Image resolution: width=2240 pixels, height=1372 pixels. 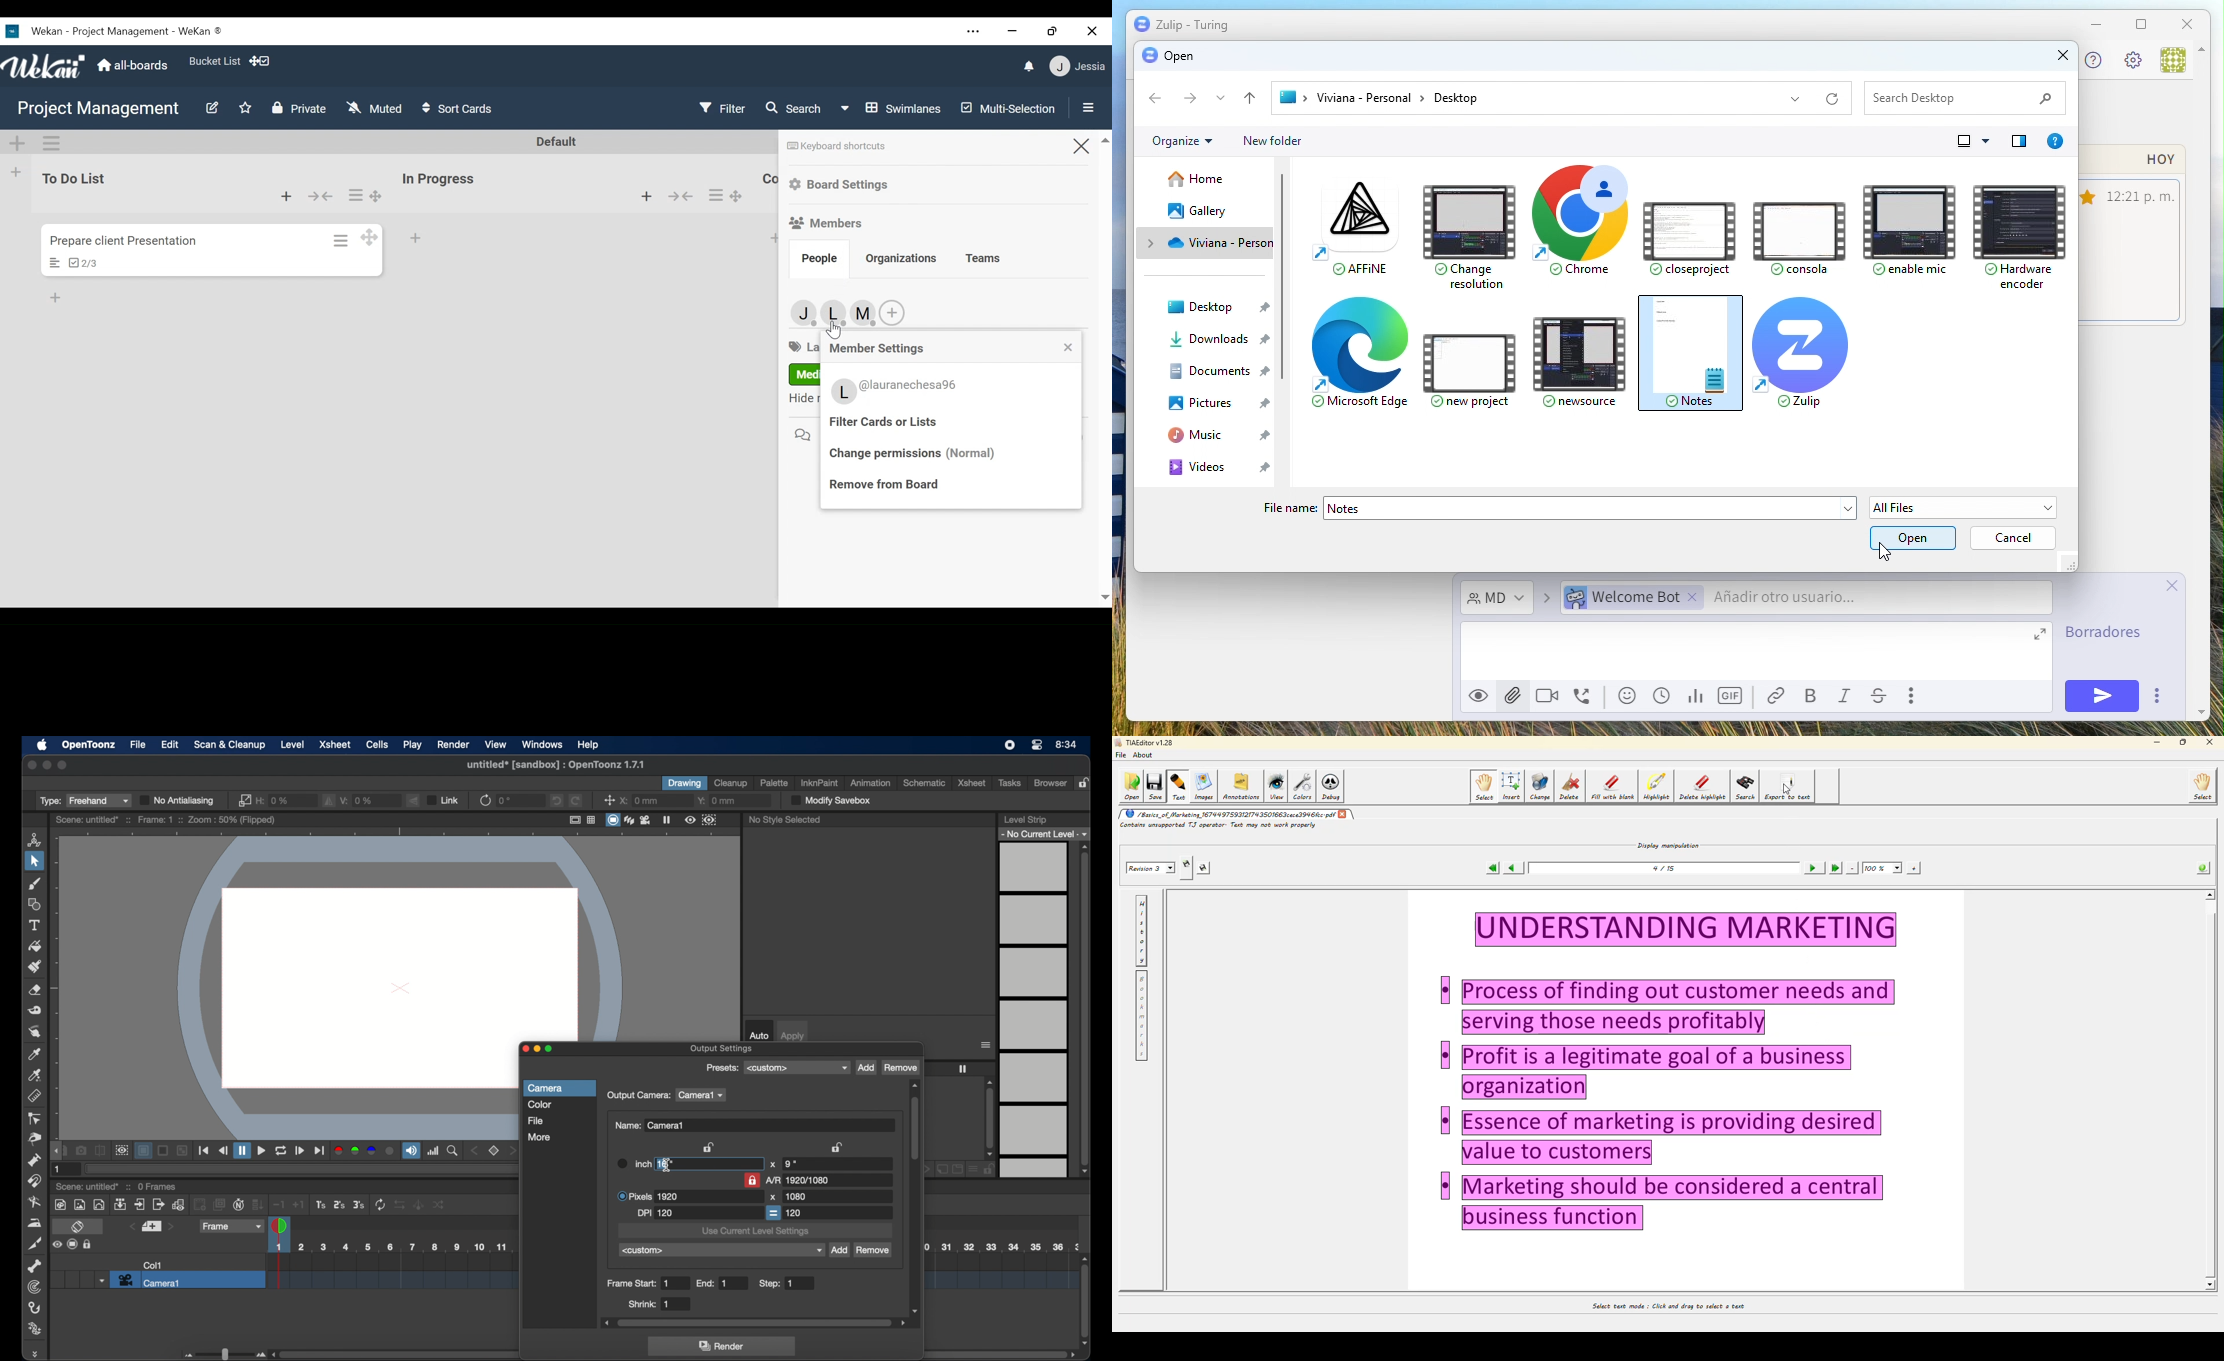 I want to click on Organization, so click(x=902, y=260).